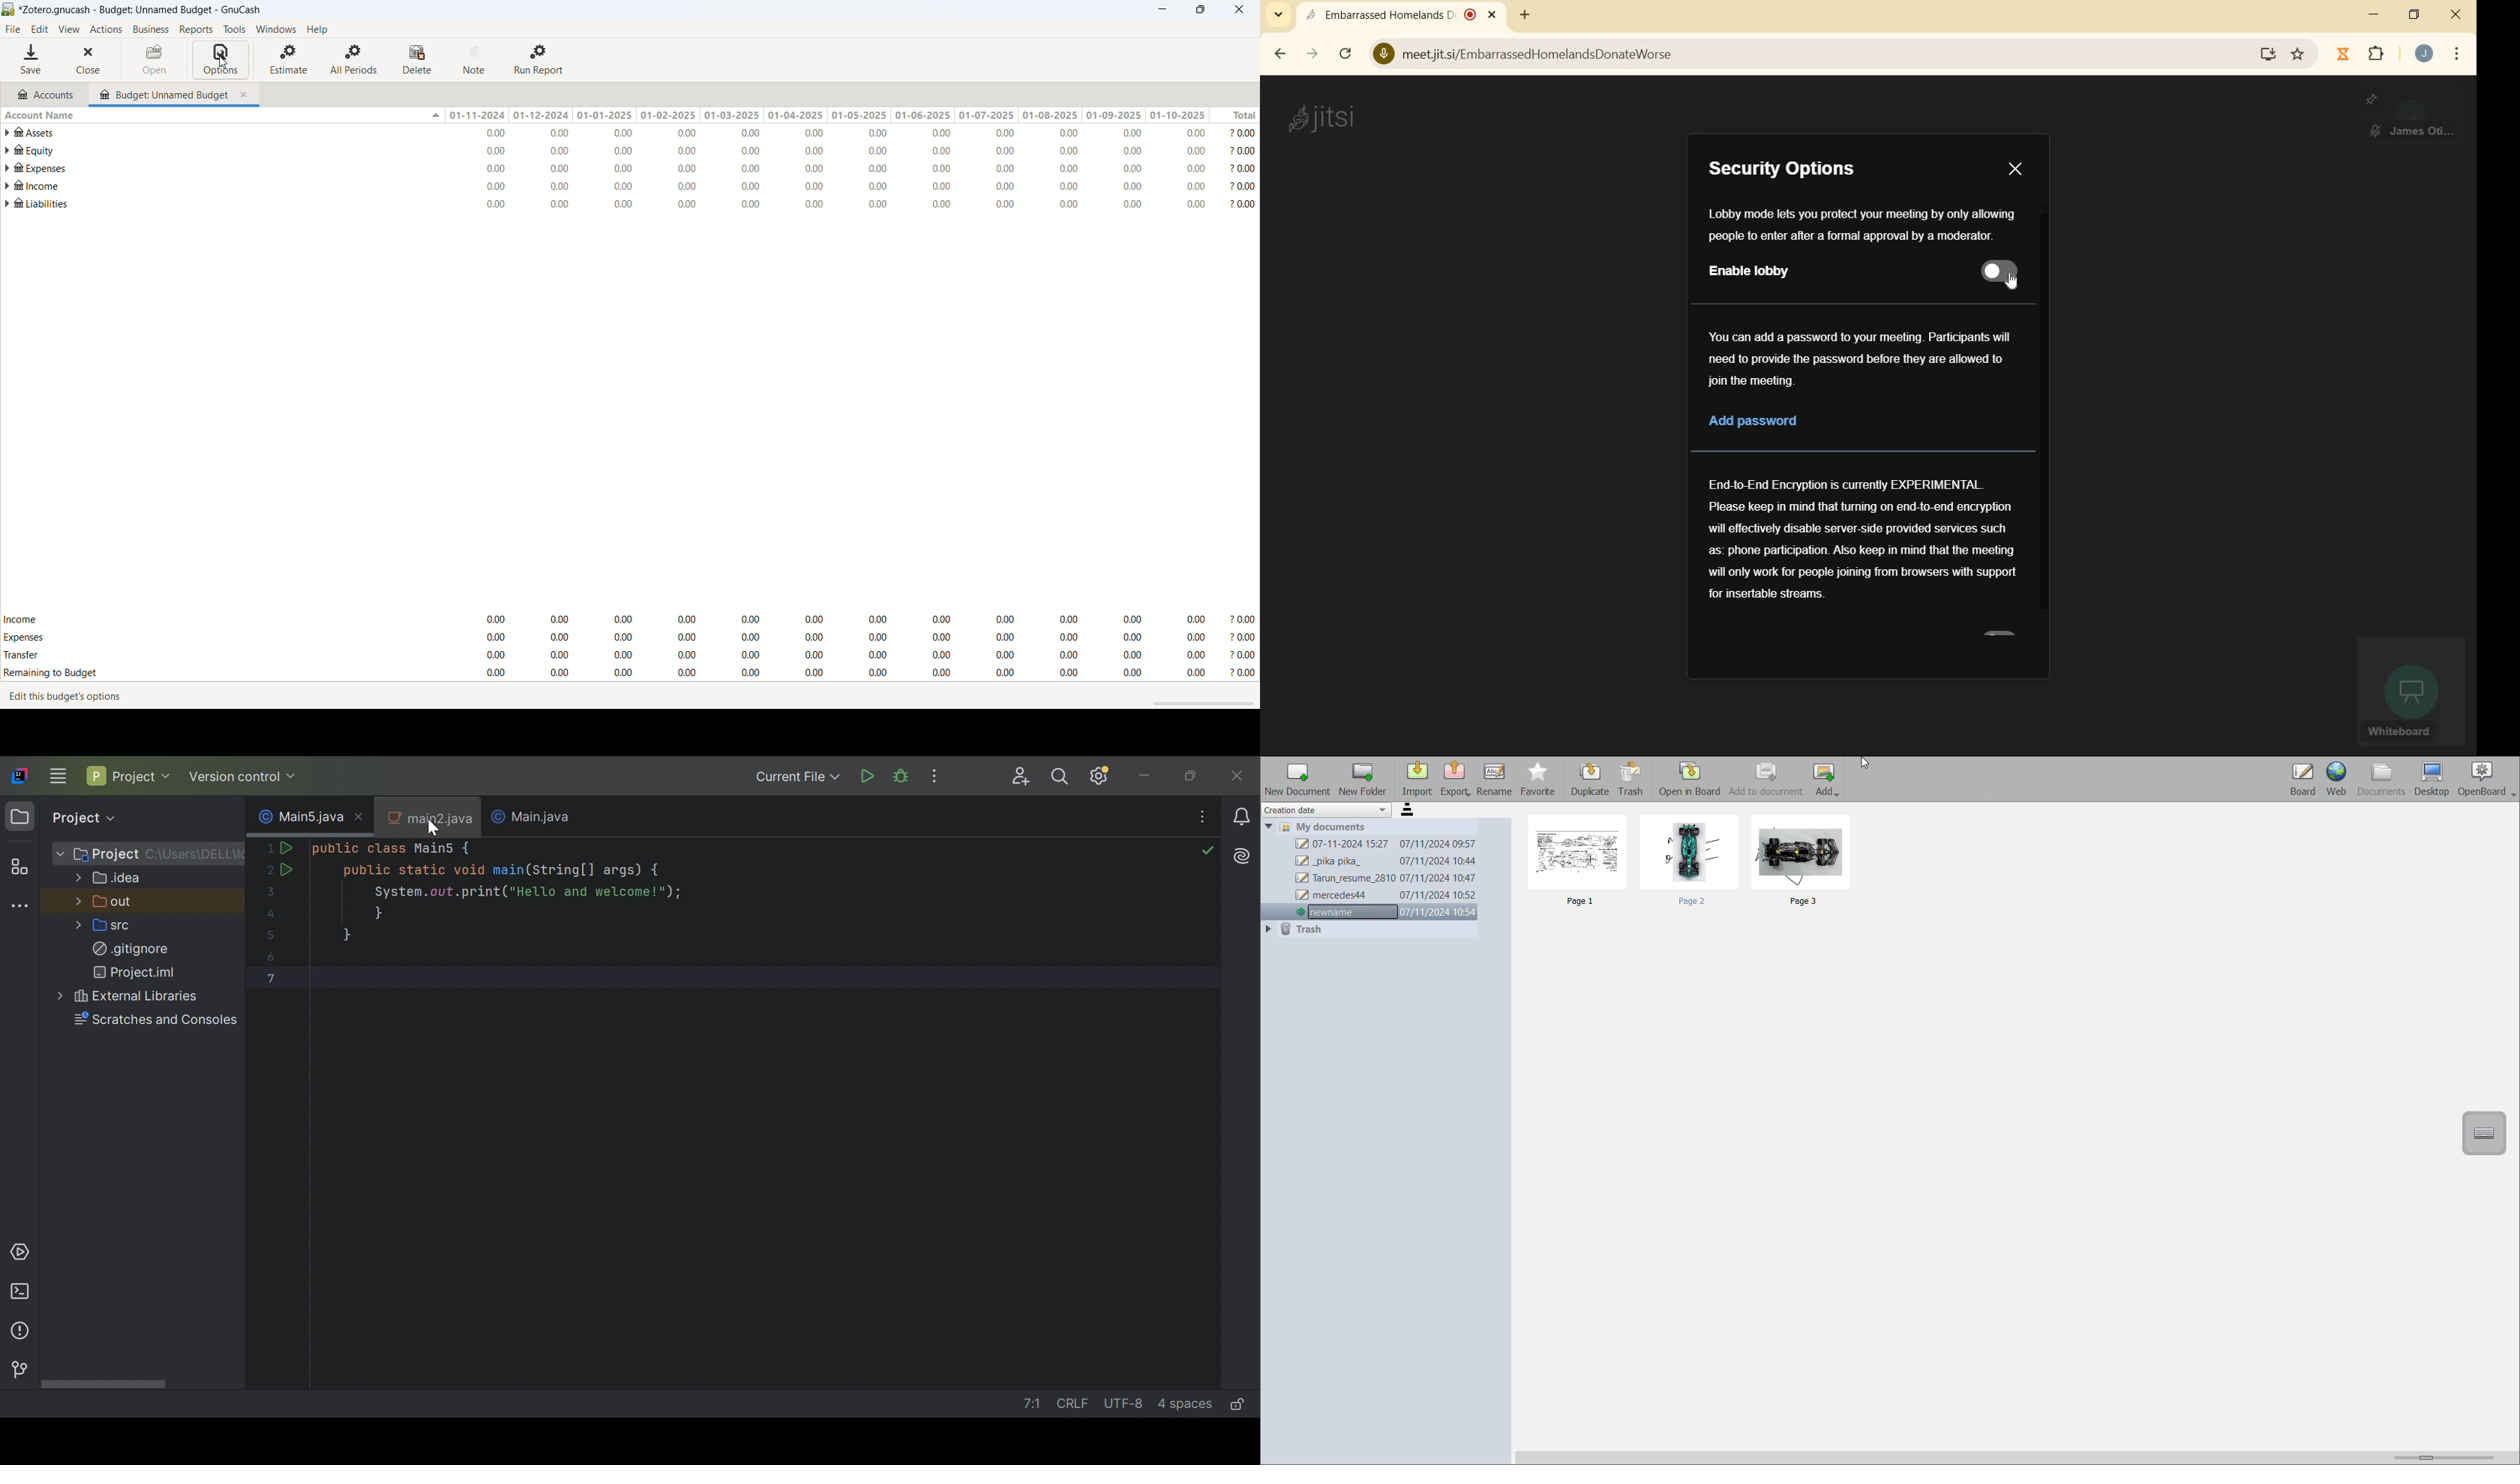  I want to click on web, so click(2337, 779).